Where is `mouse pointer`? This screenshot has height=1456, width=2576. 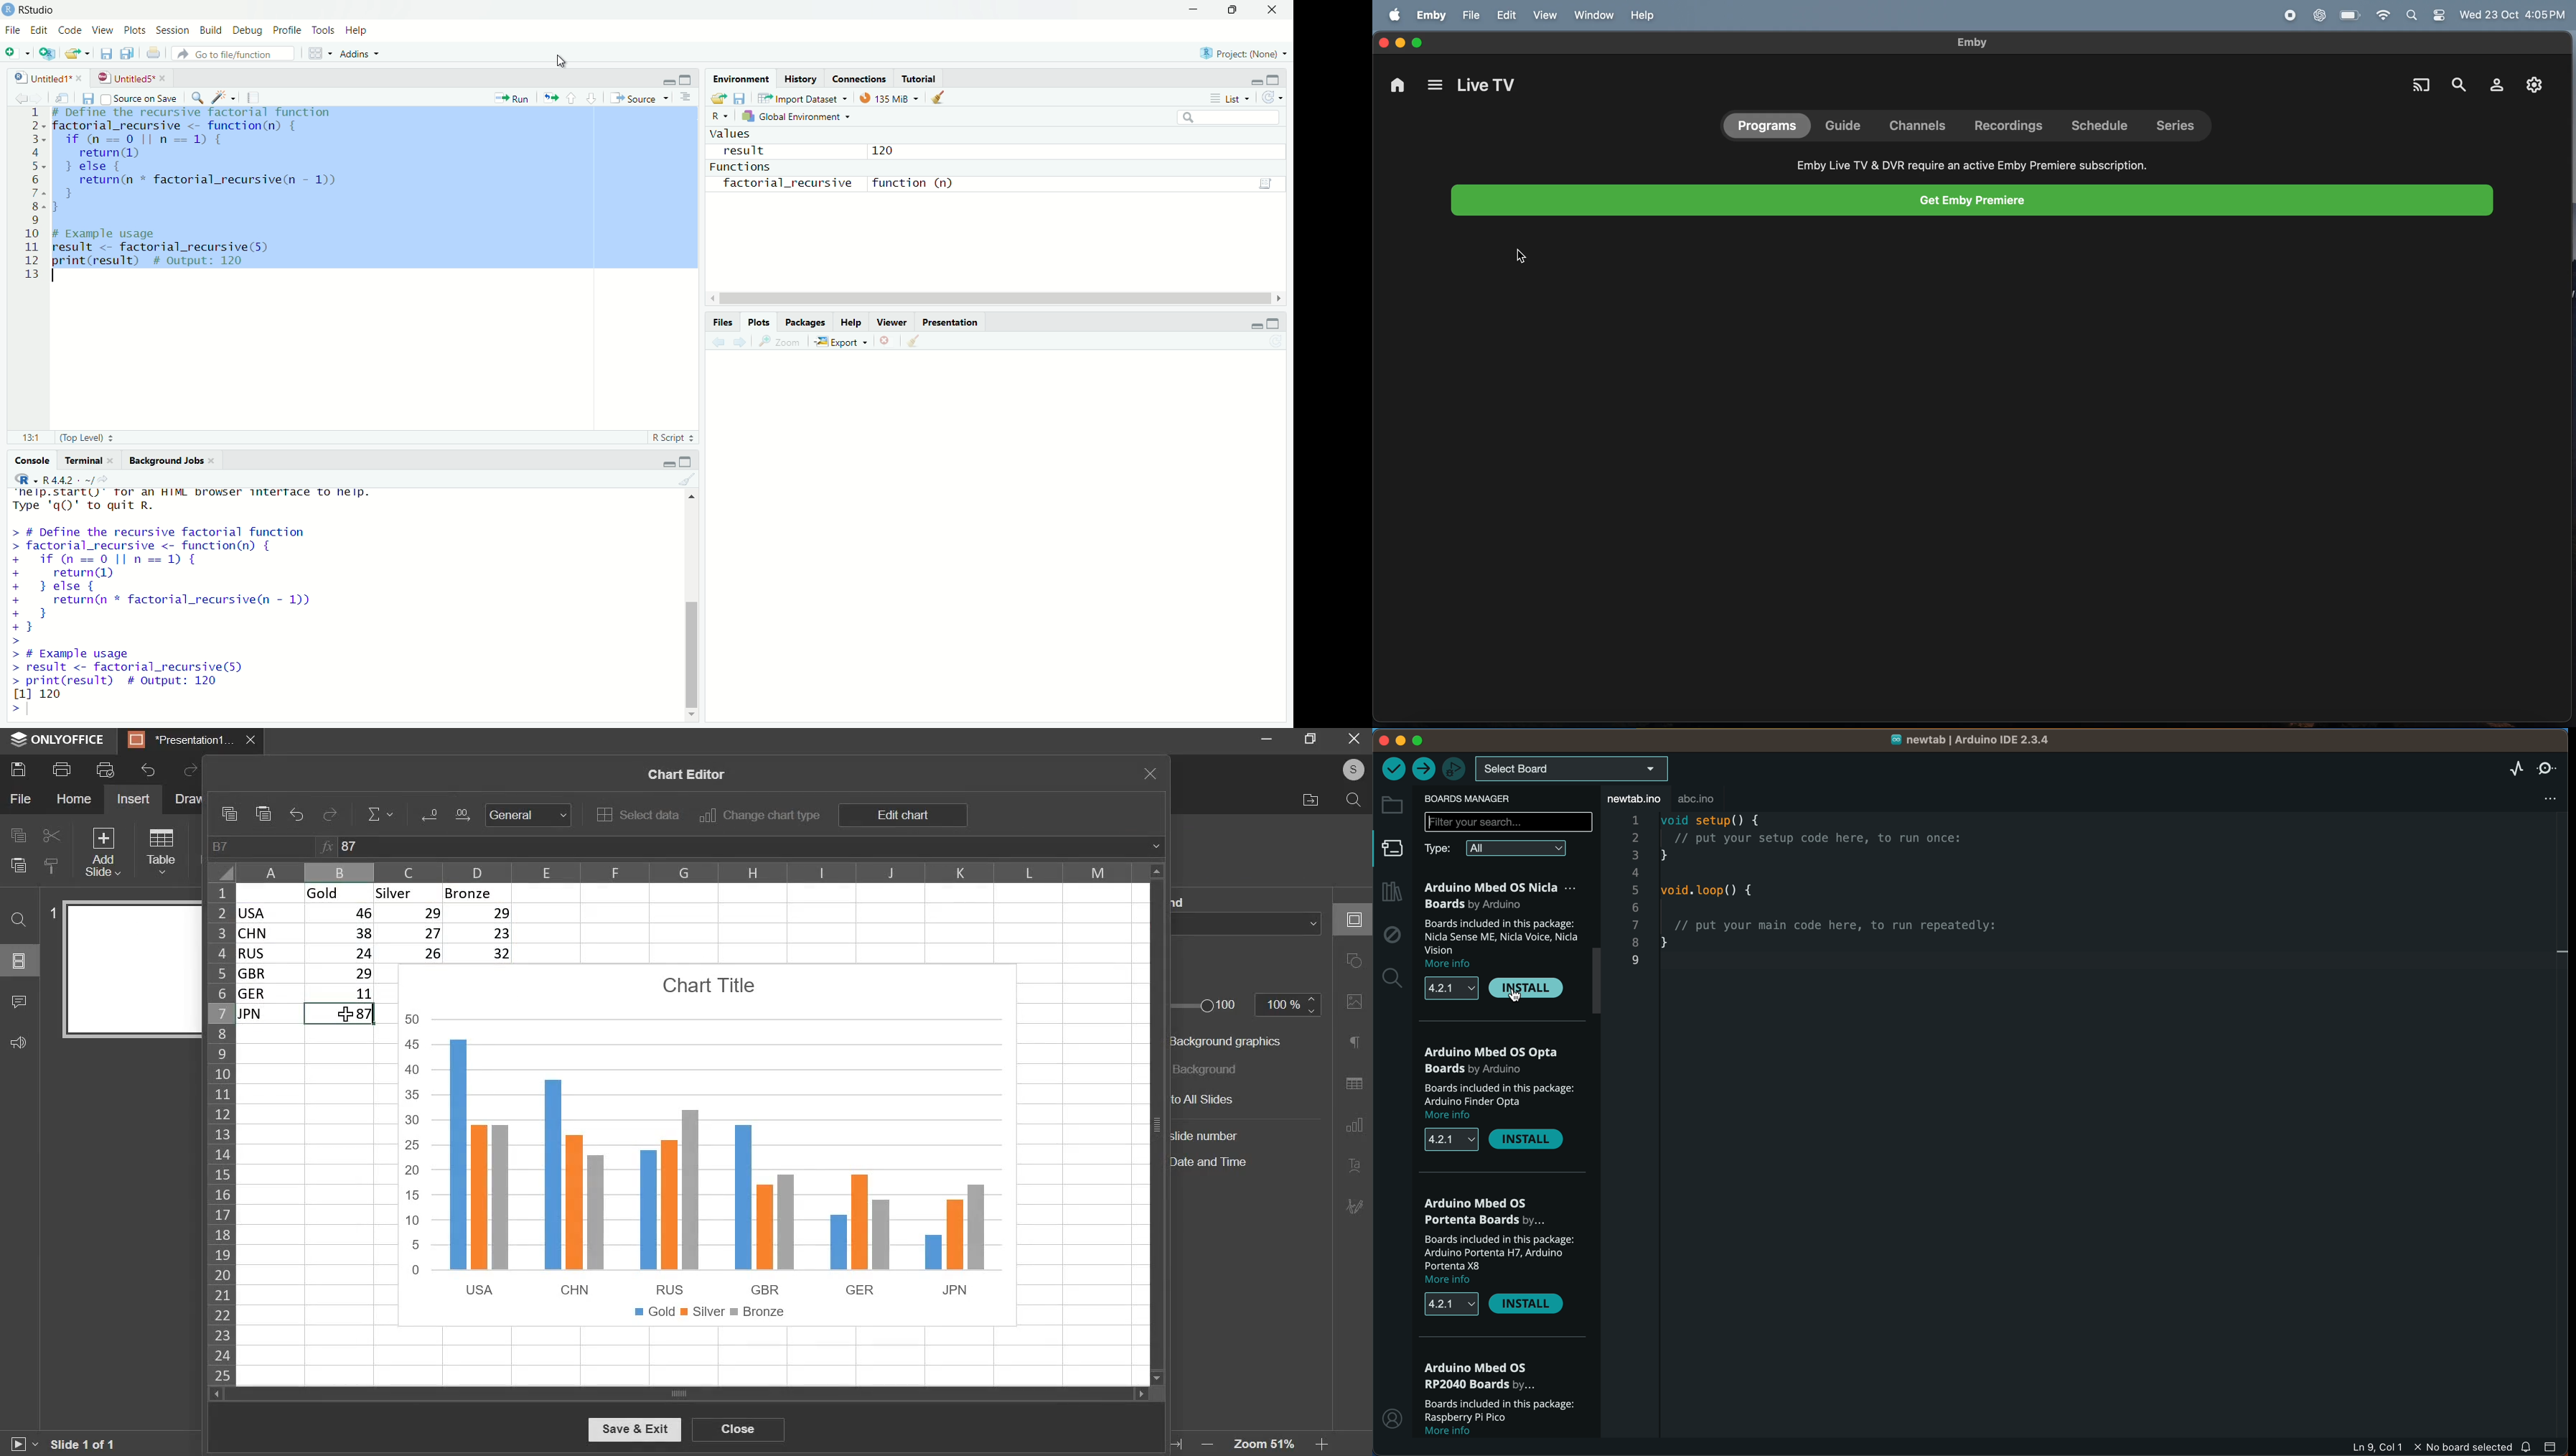
mouse pointer is located at coordinates (346, 1012).